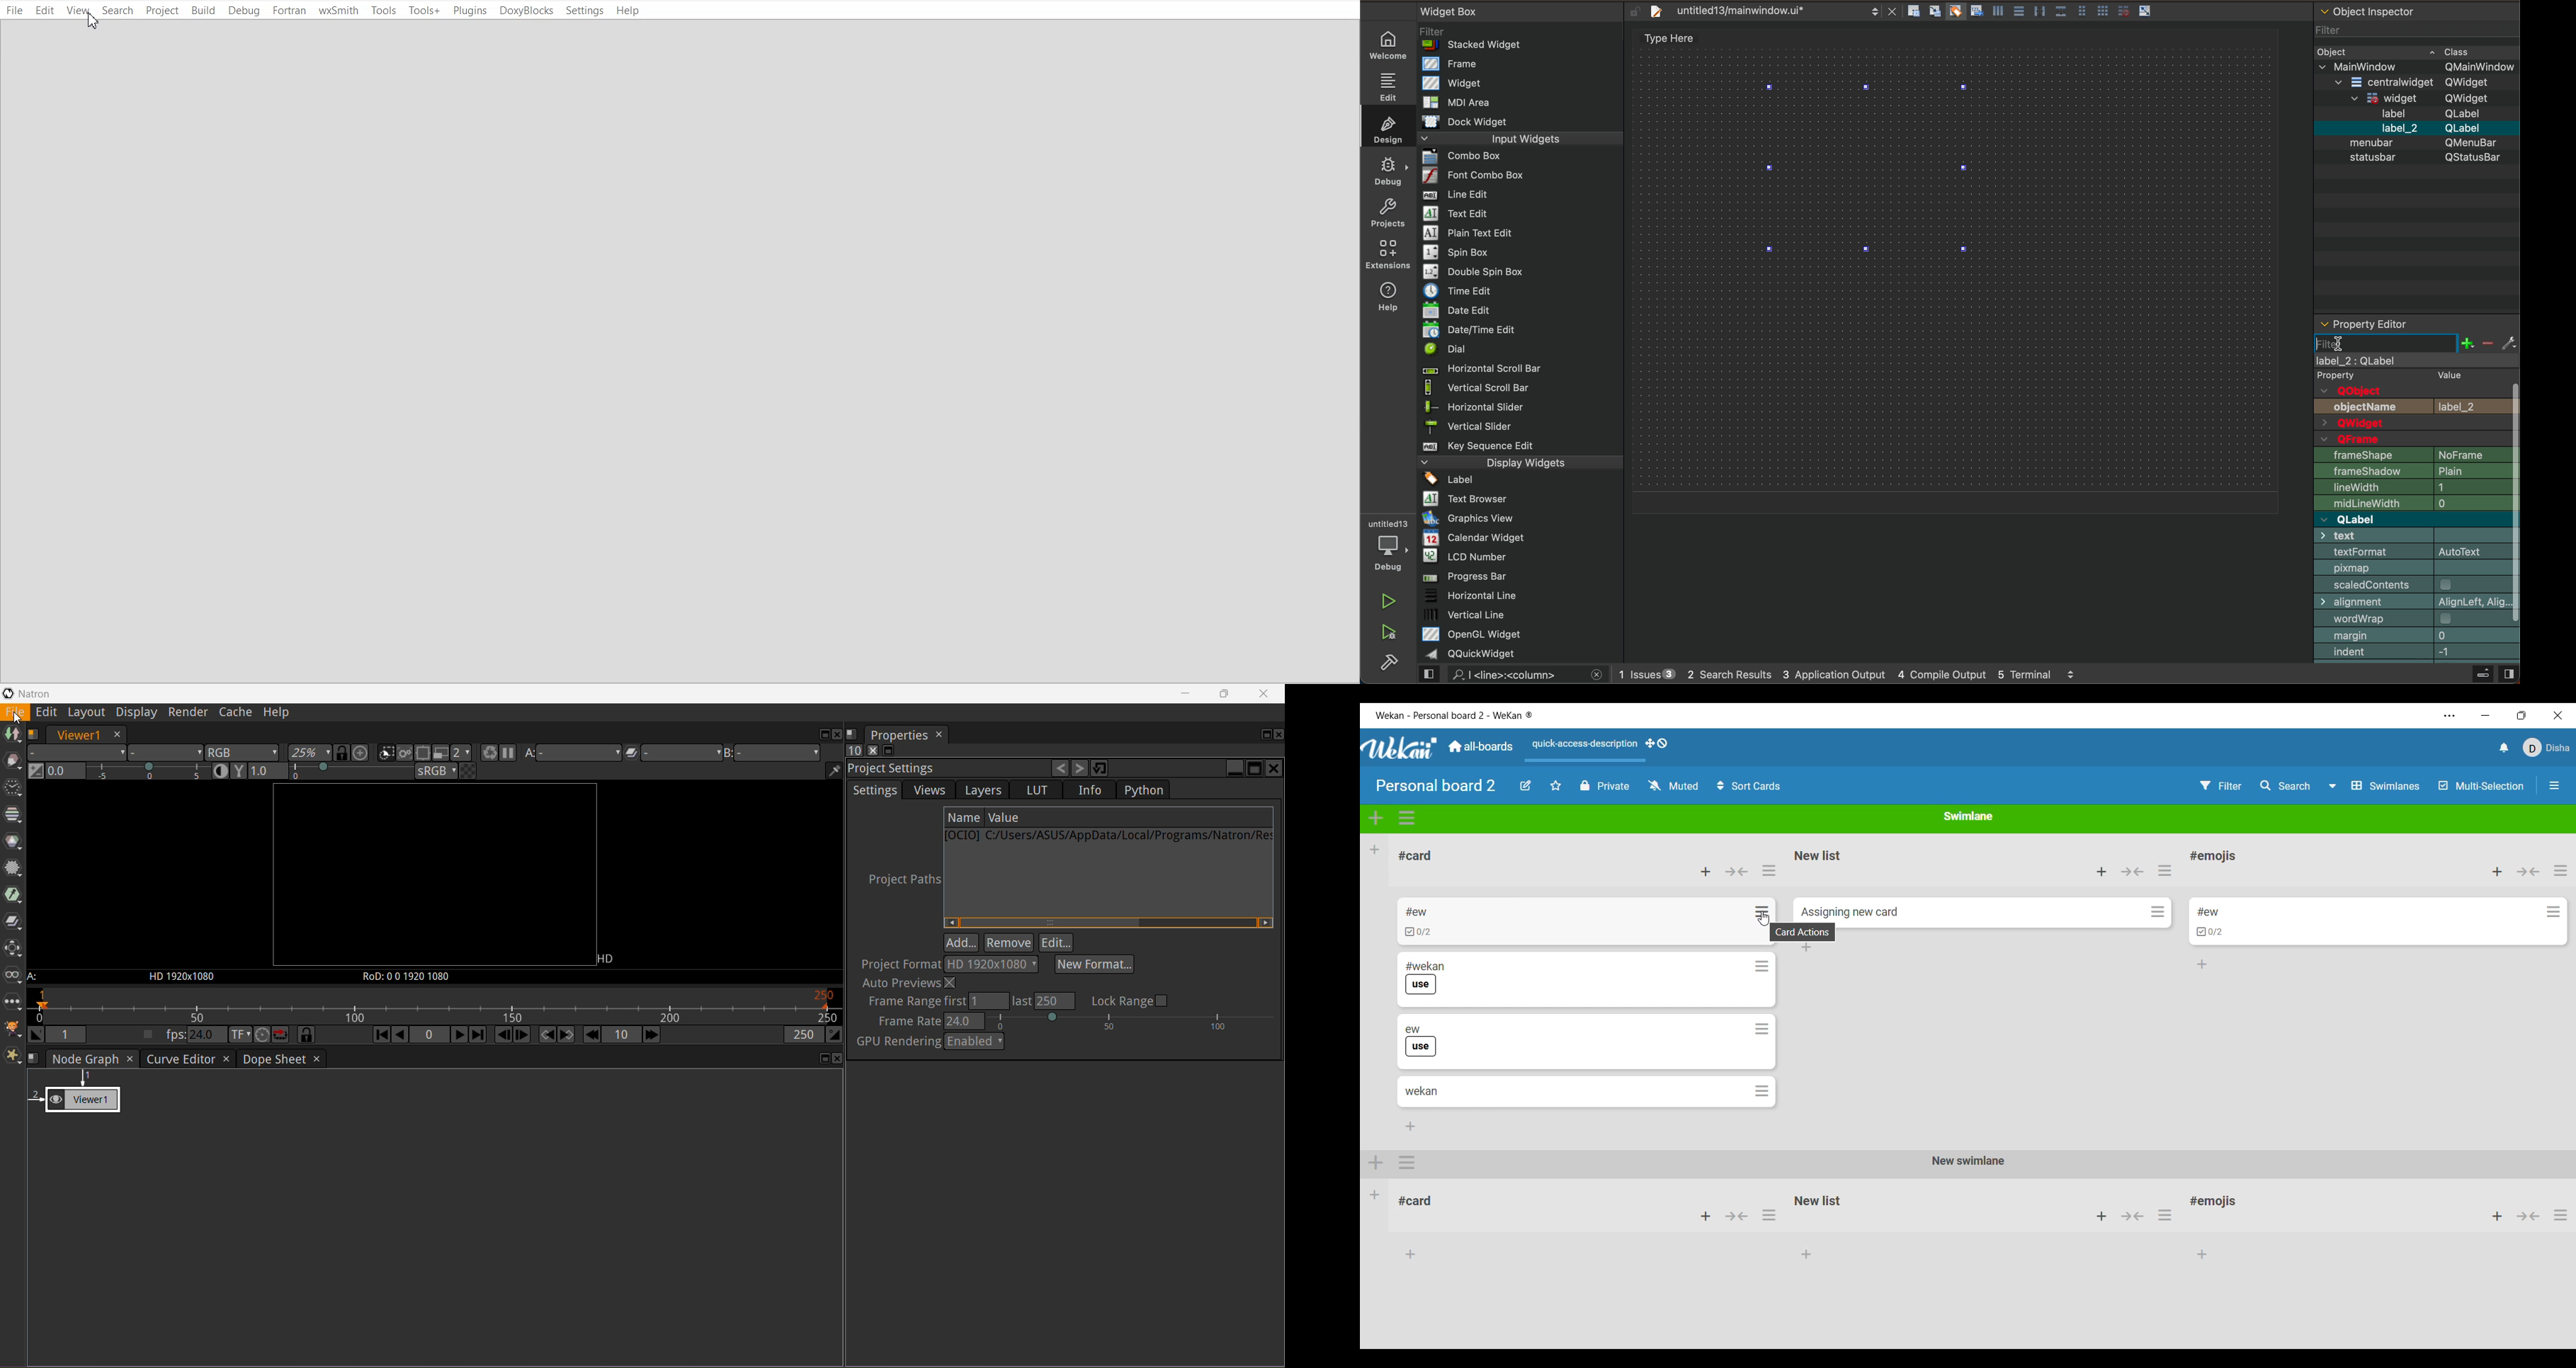 The width and height of the screenshot is (2576, 1372). What do you see at coordinates (2169, 1215) in the screenshot?
I see `options` at bounding box center [2169, 1215].